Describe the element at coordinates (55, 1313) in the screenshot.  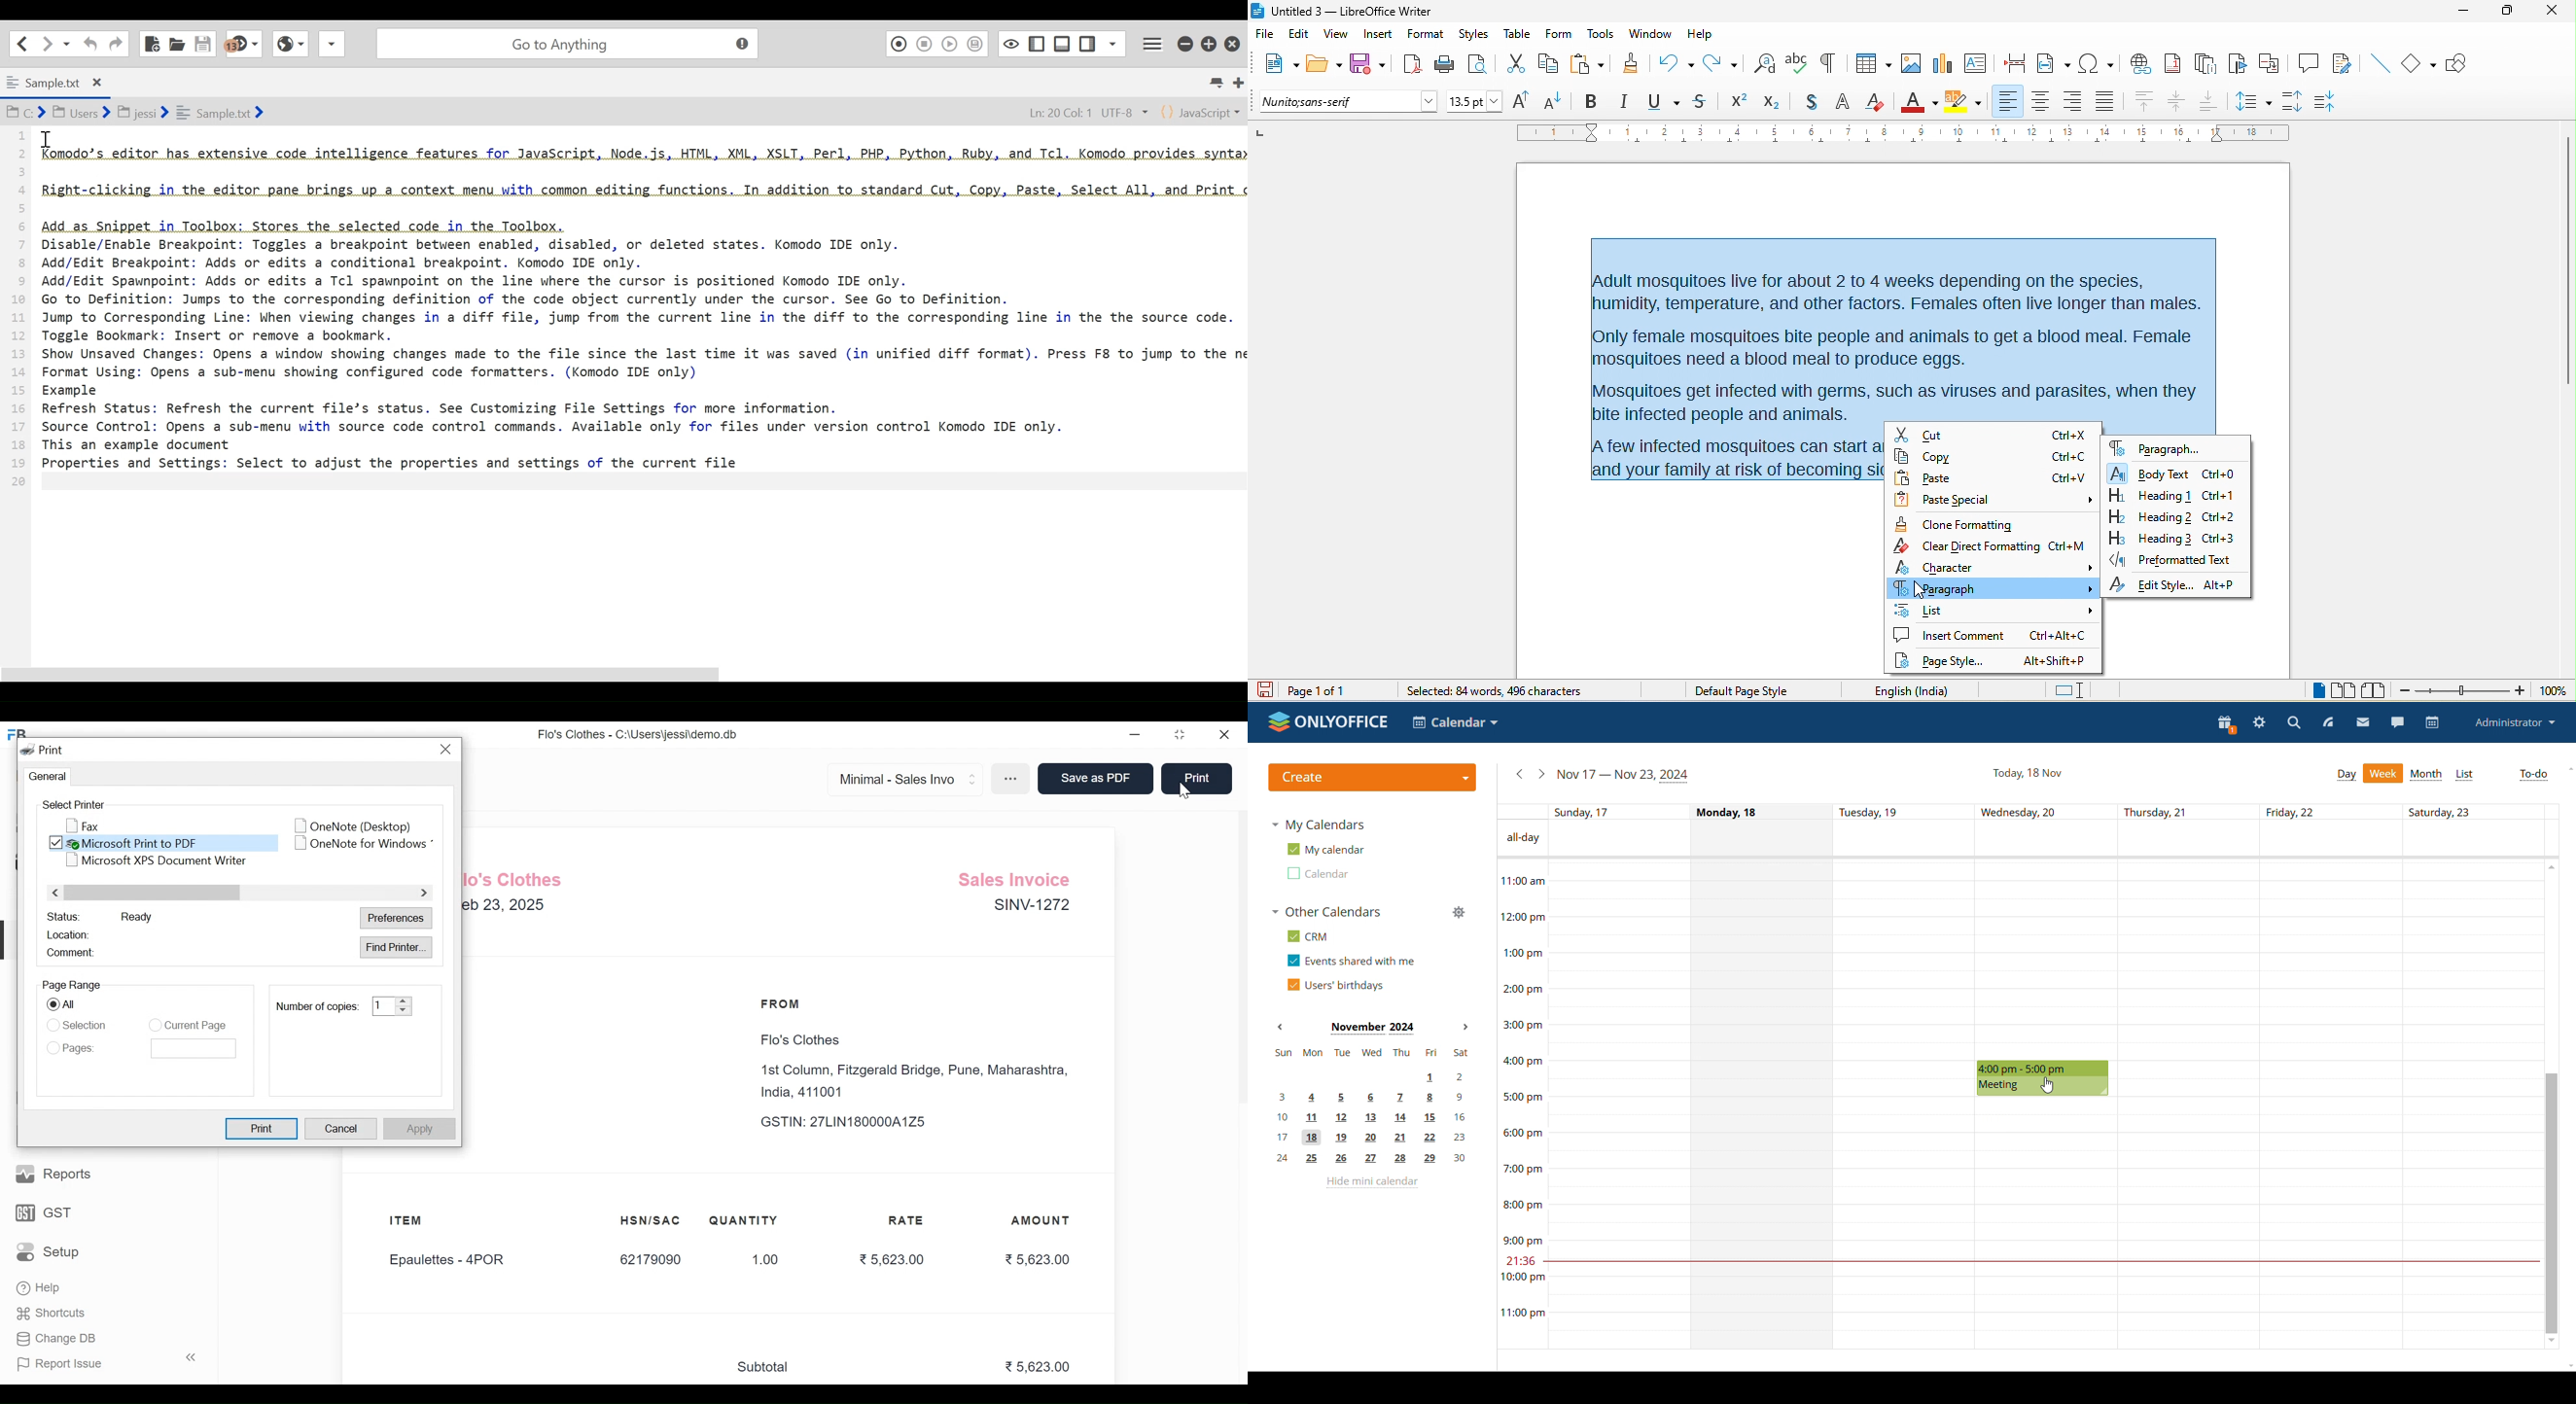
I see `' Shortcuts` at that location.